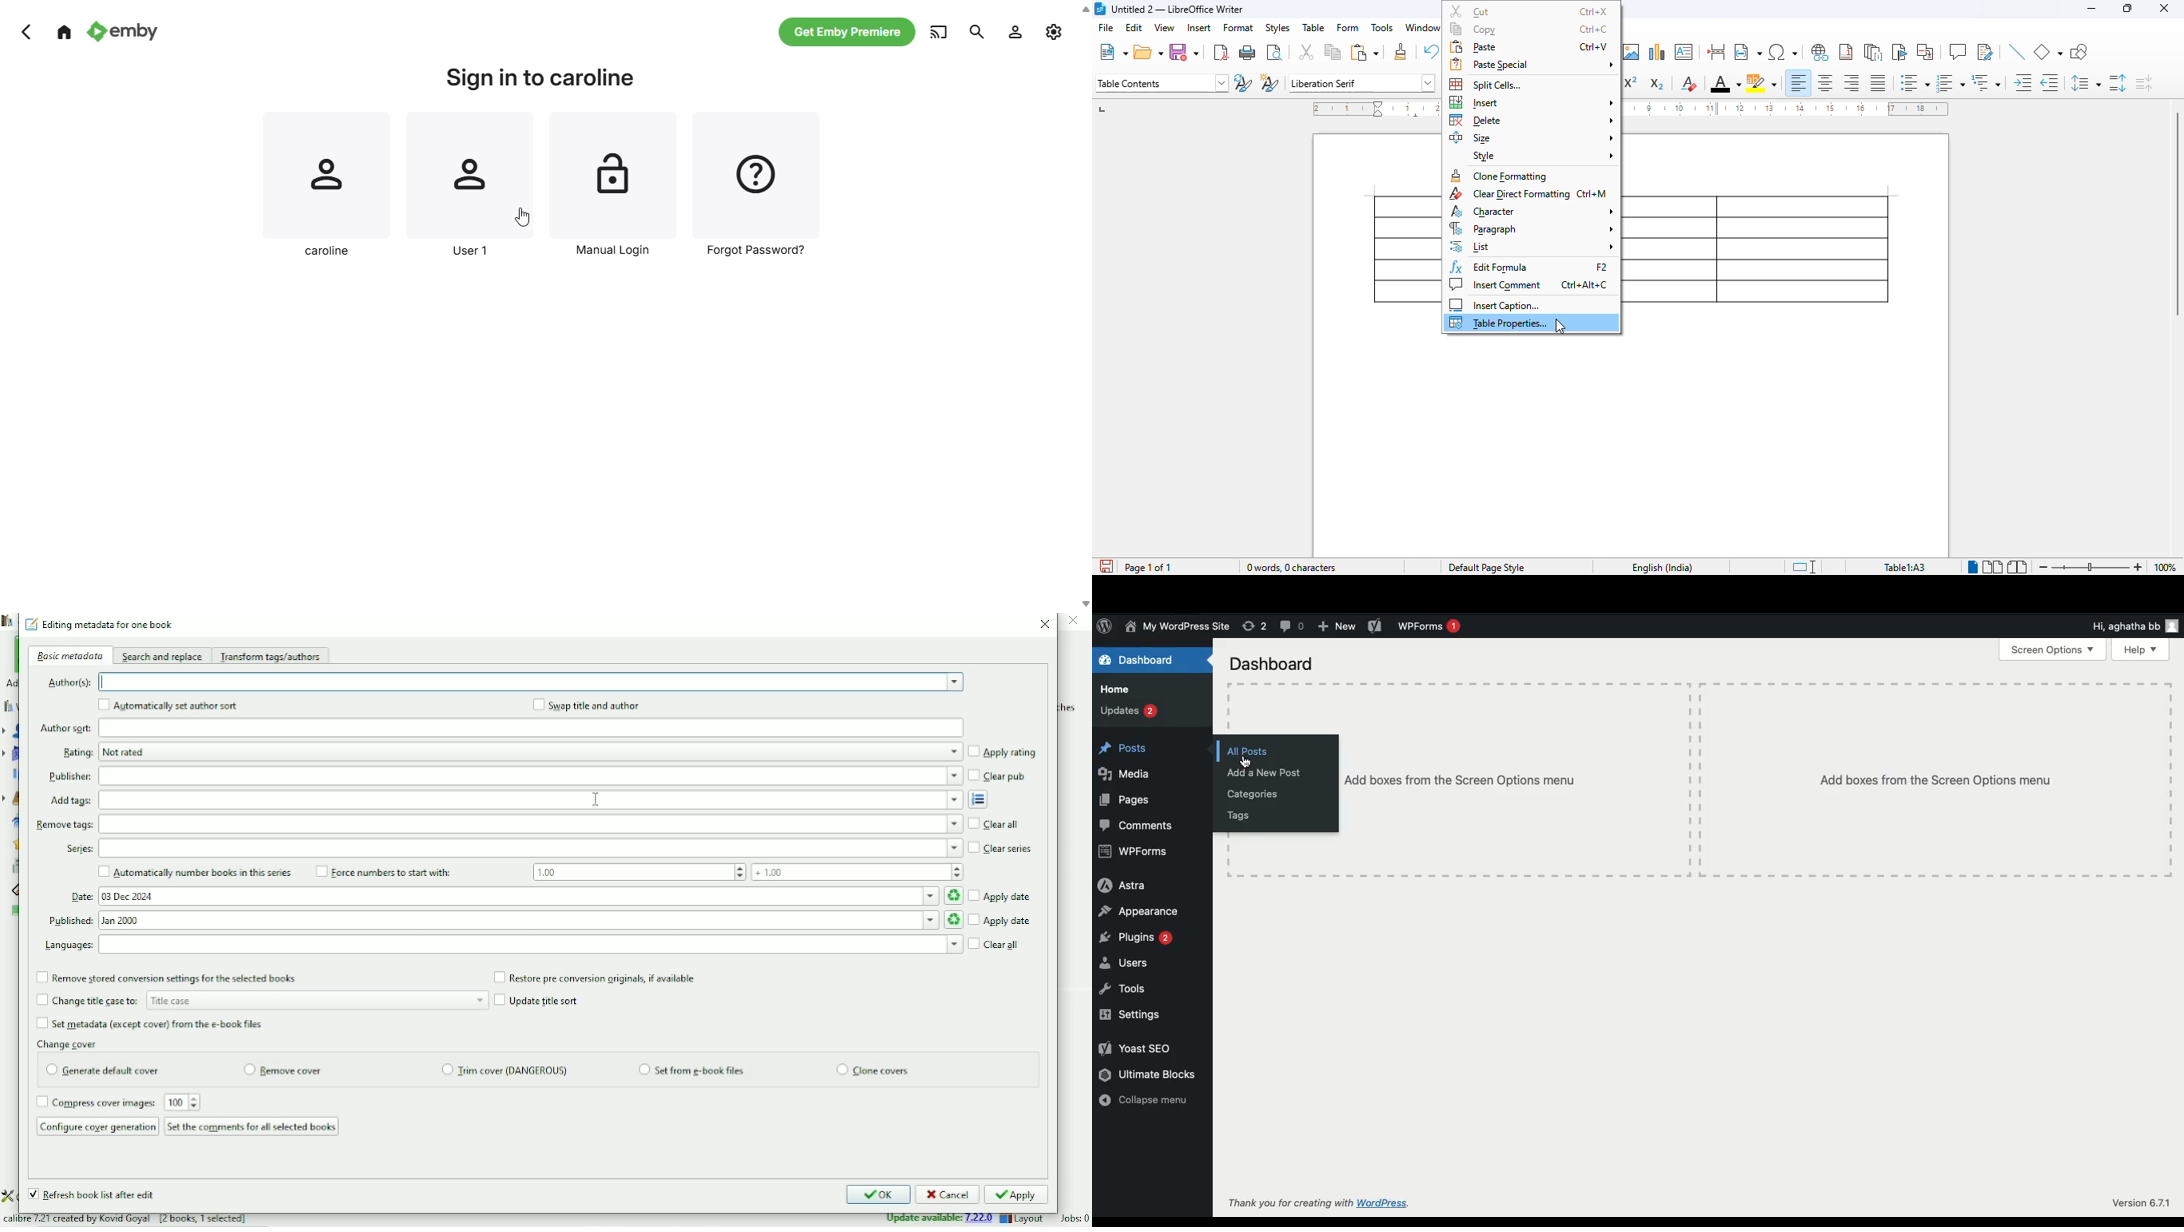 This screenshot has height=1232, width=2184. I want to click on Apply date, so click(1002, 896).